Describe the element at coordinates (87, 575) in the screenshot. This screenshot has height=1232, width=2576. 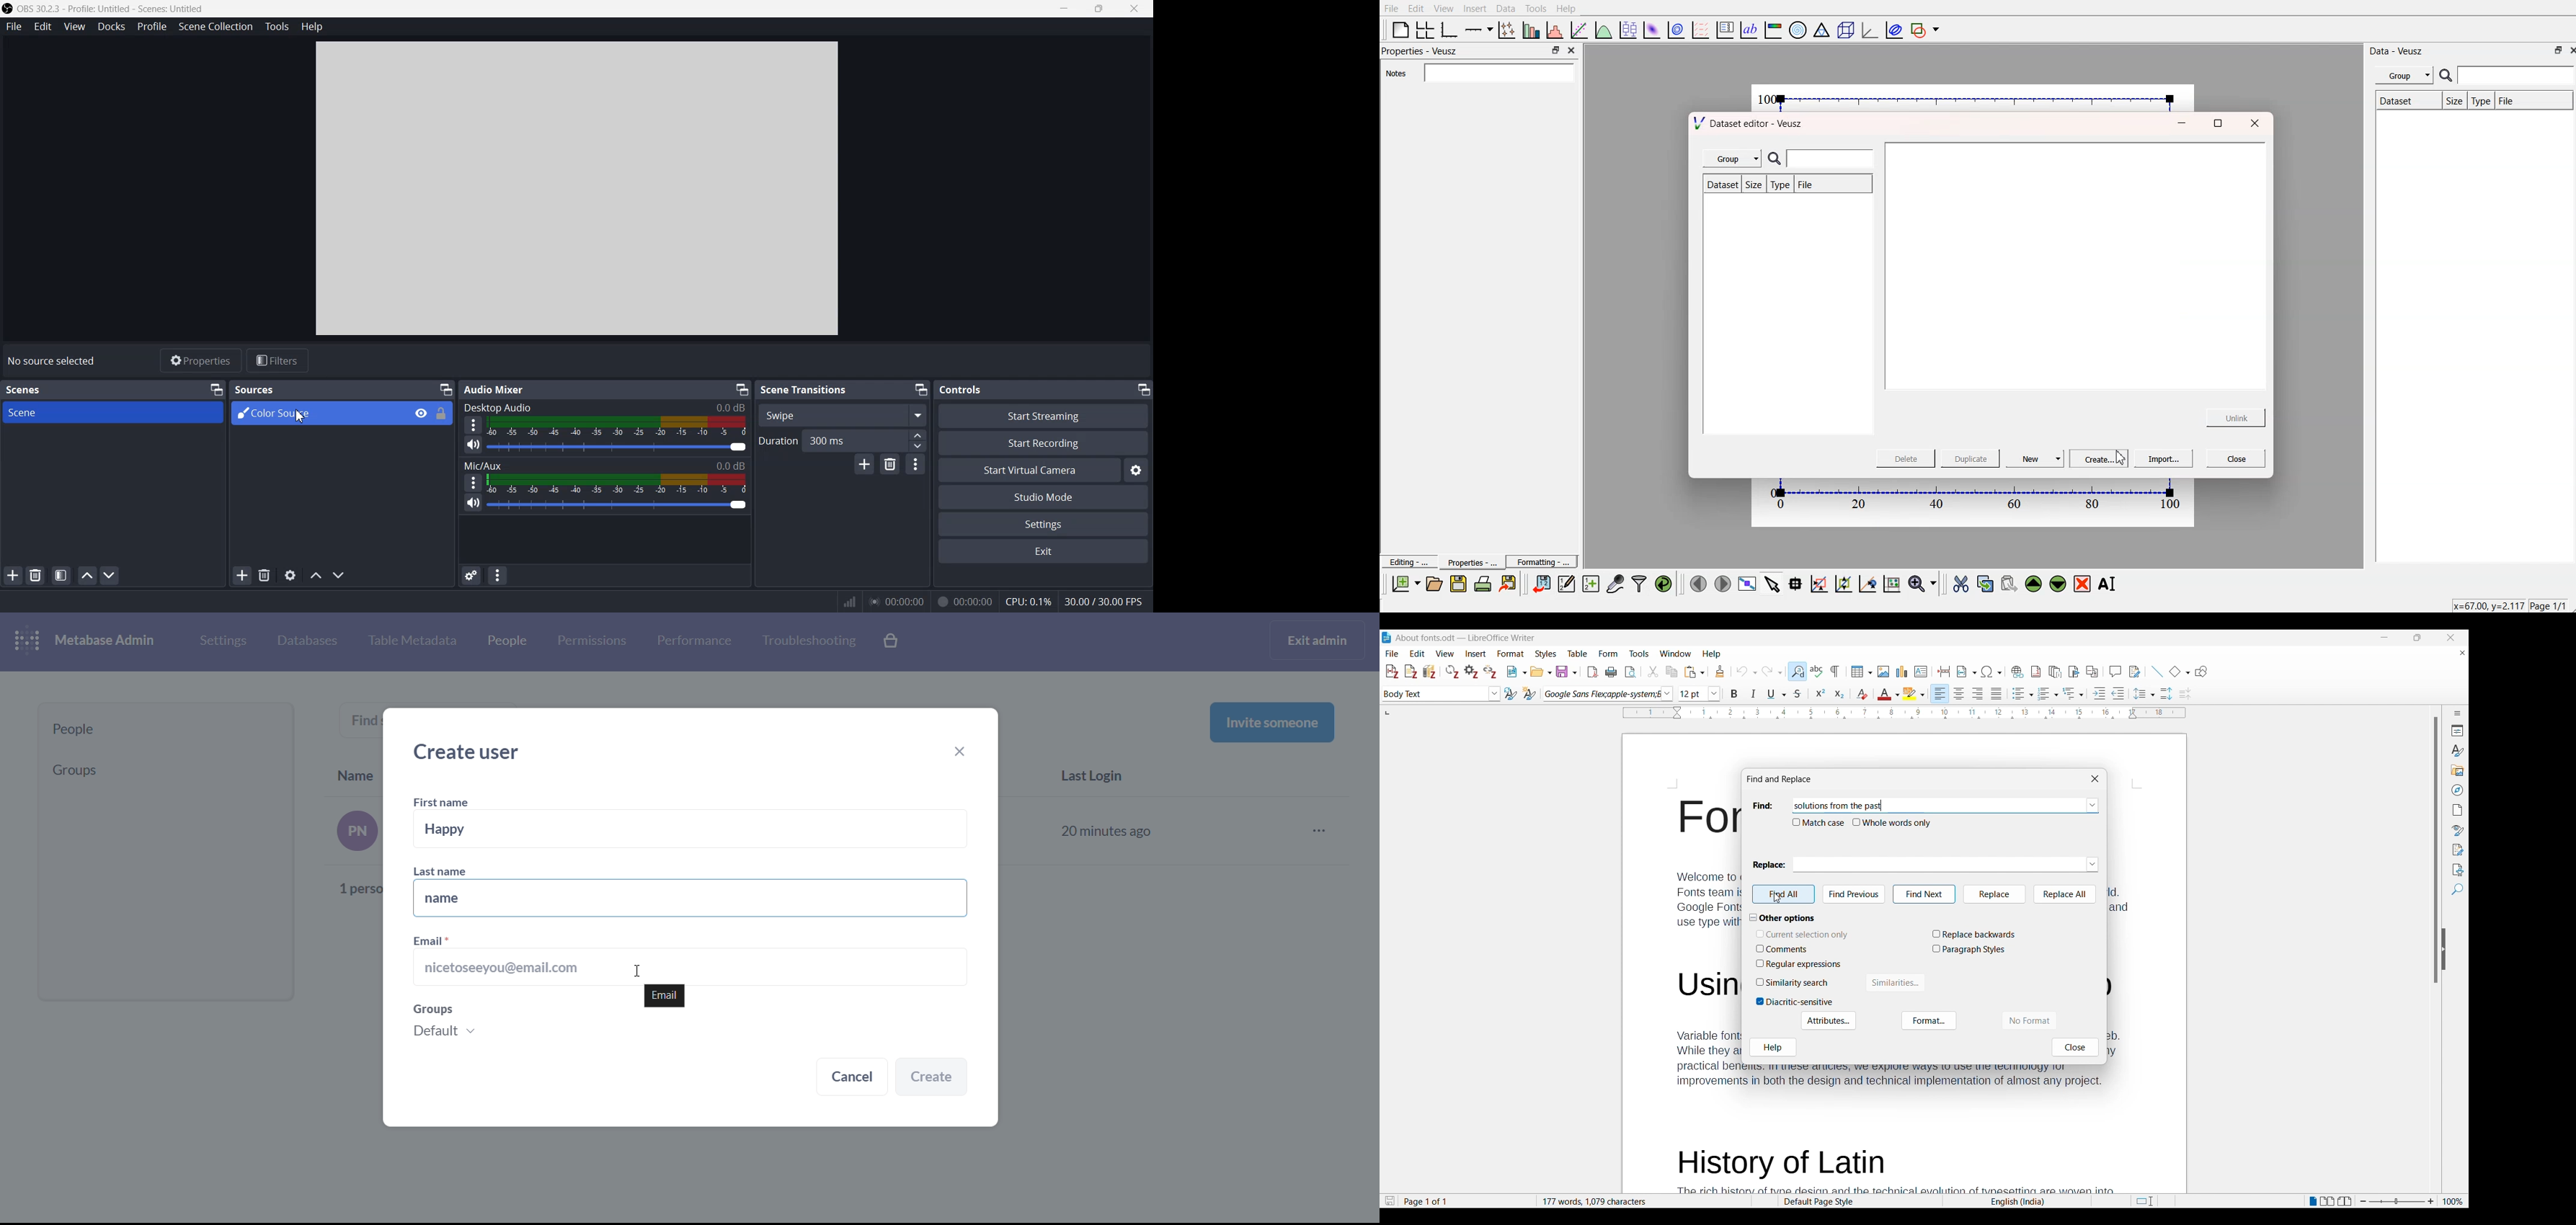
I see `Move Scene UP` at that location.